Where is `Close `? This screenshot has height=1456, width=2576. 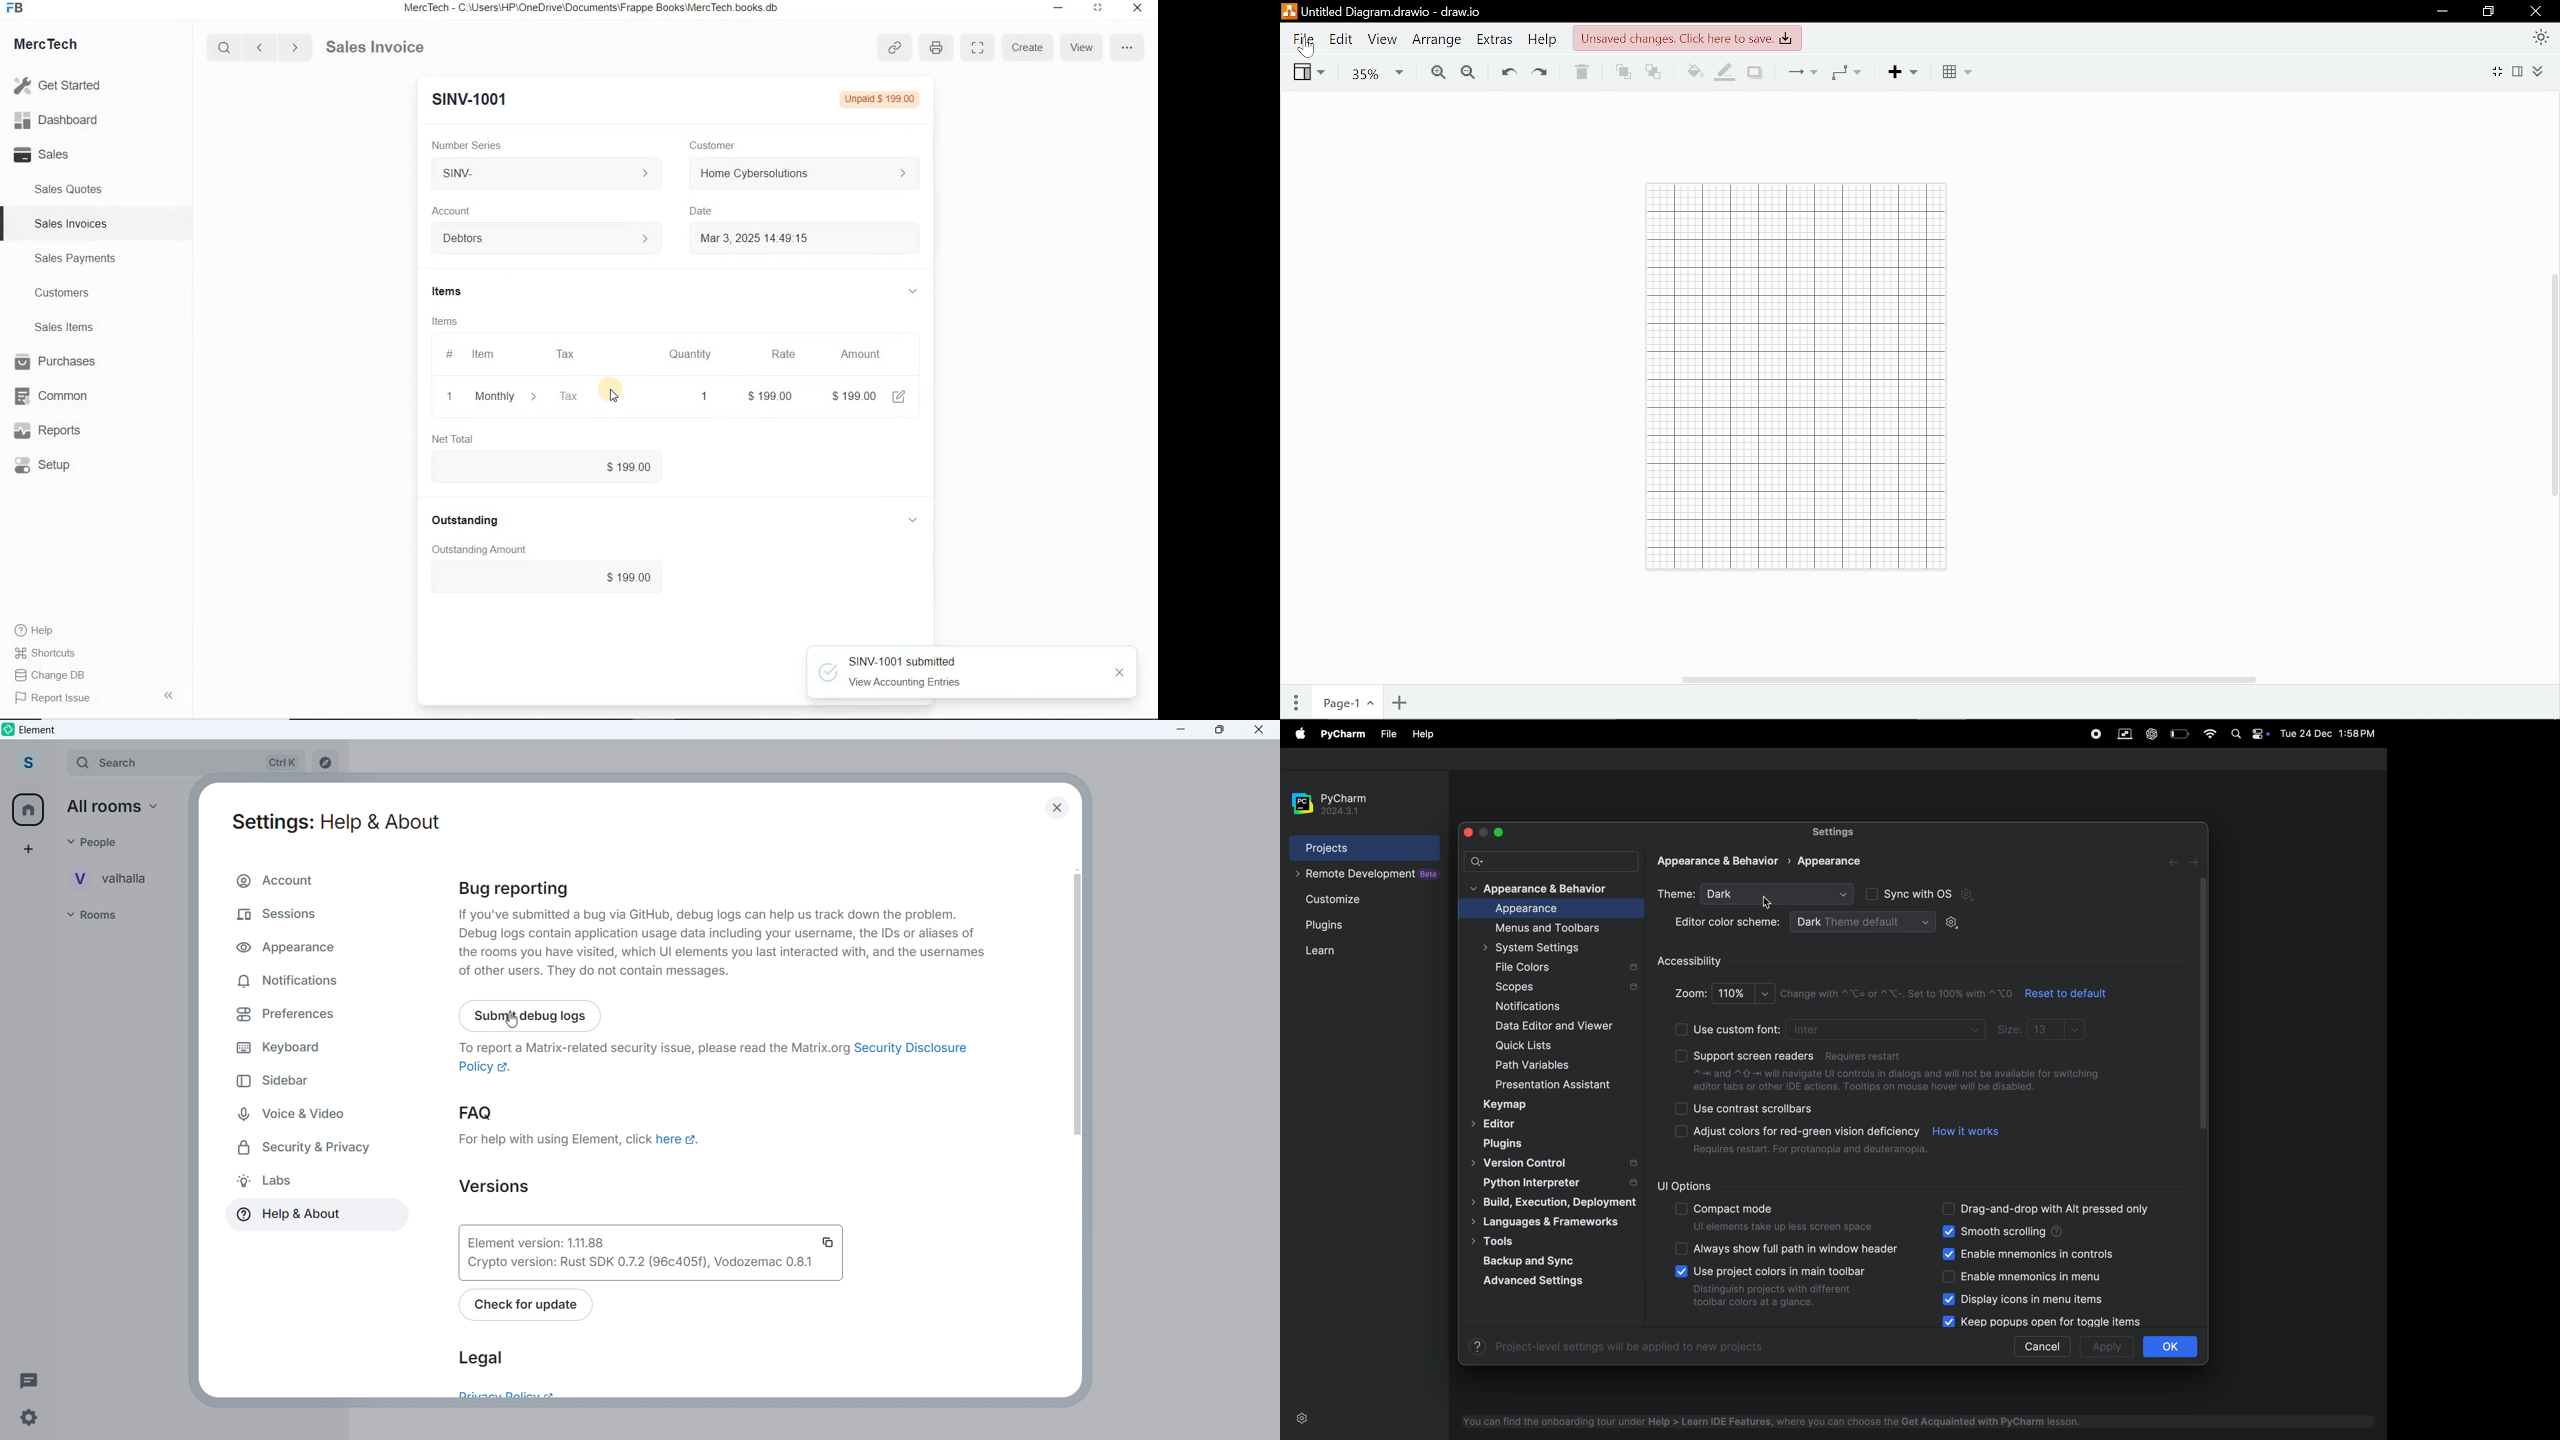 Close  is located at coordinates (1259, 730).